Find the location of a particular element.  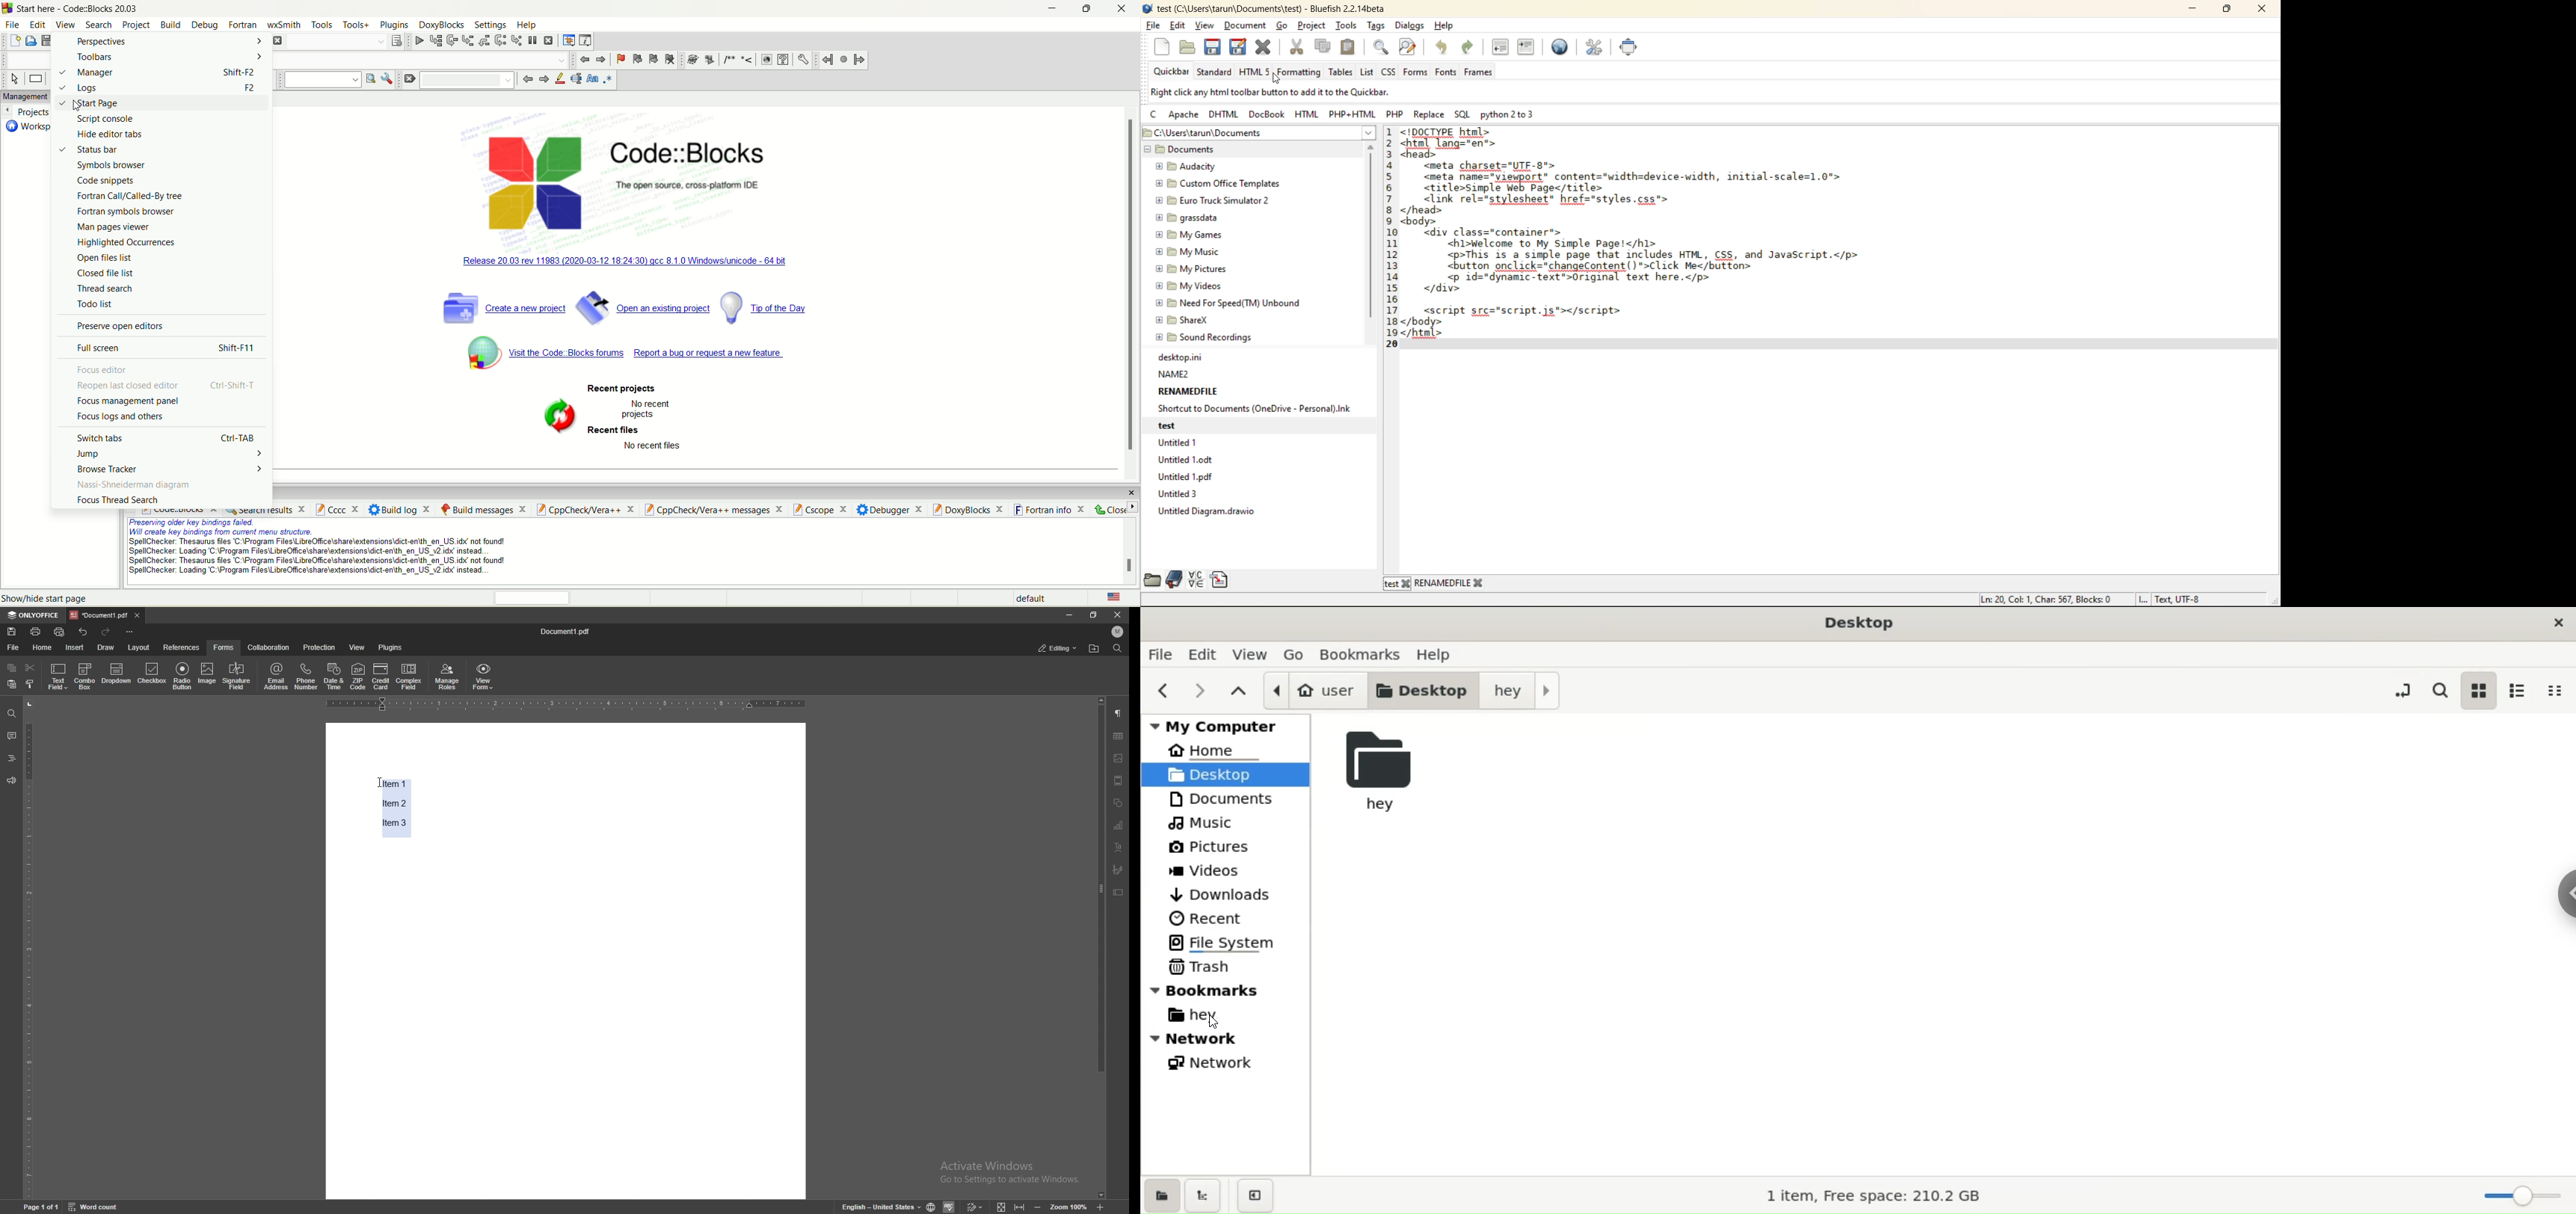

image is located at coordinates (1120, 758).